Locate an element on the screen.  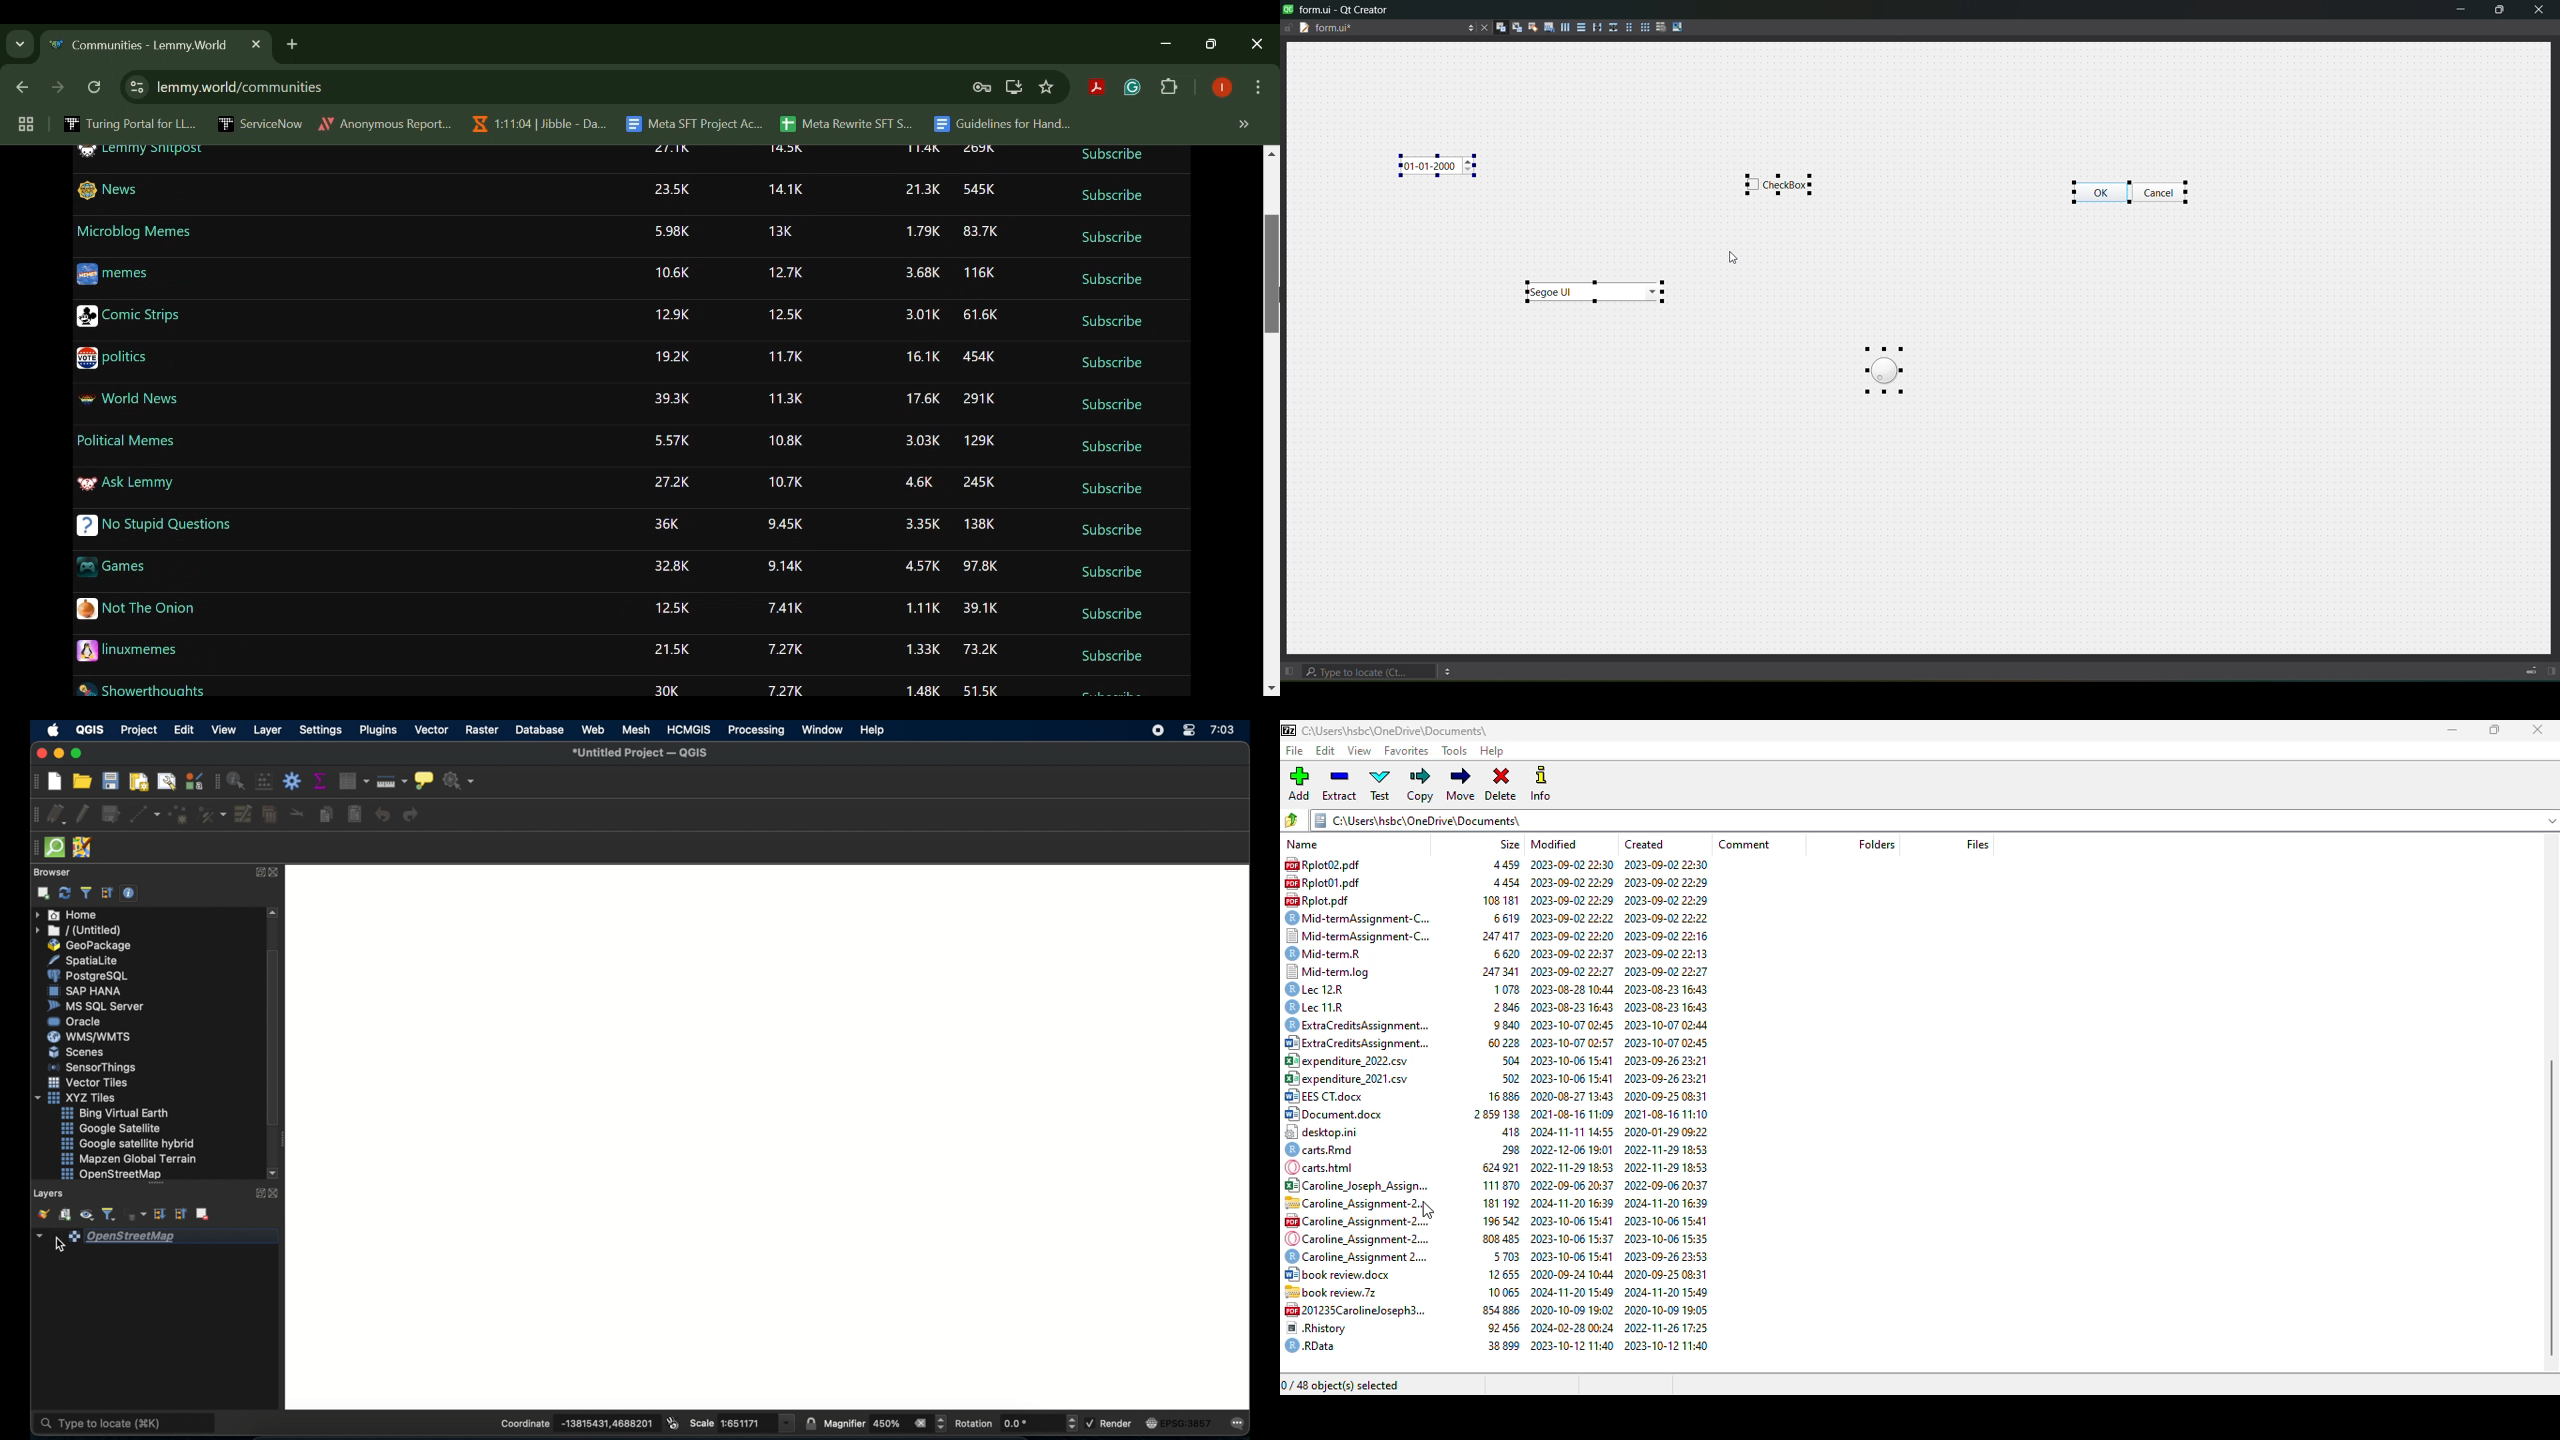
undo is located at coordinates (382, 815).